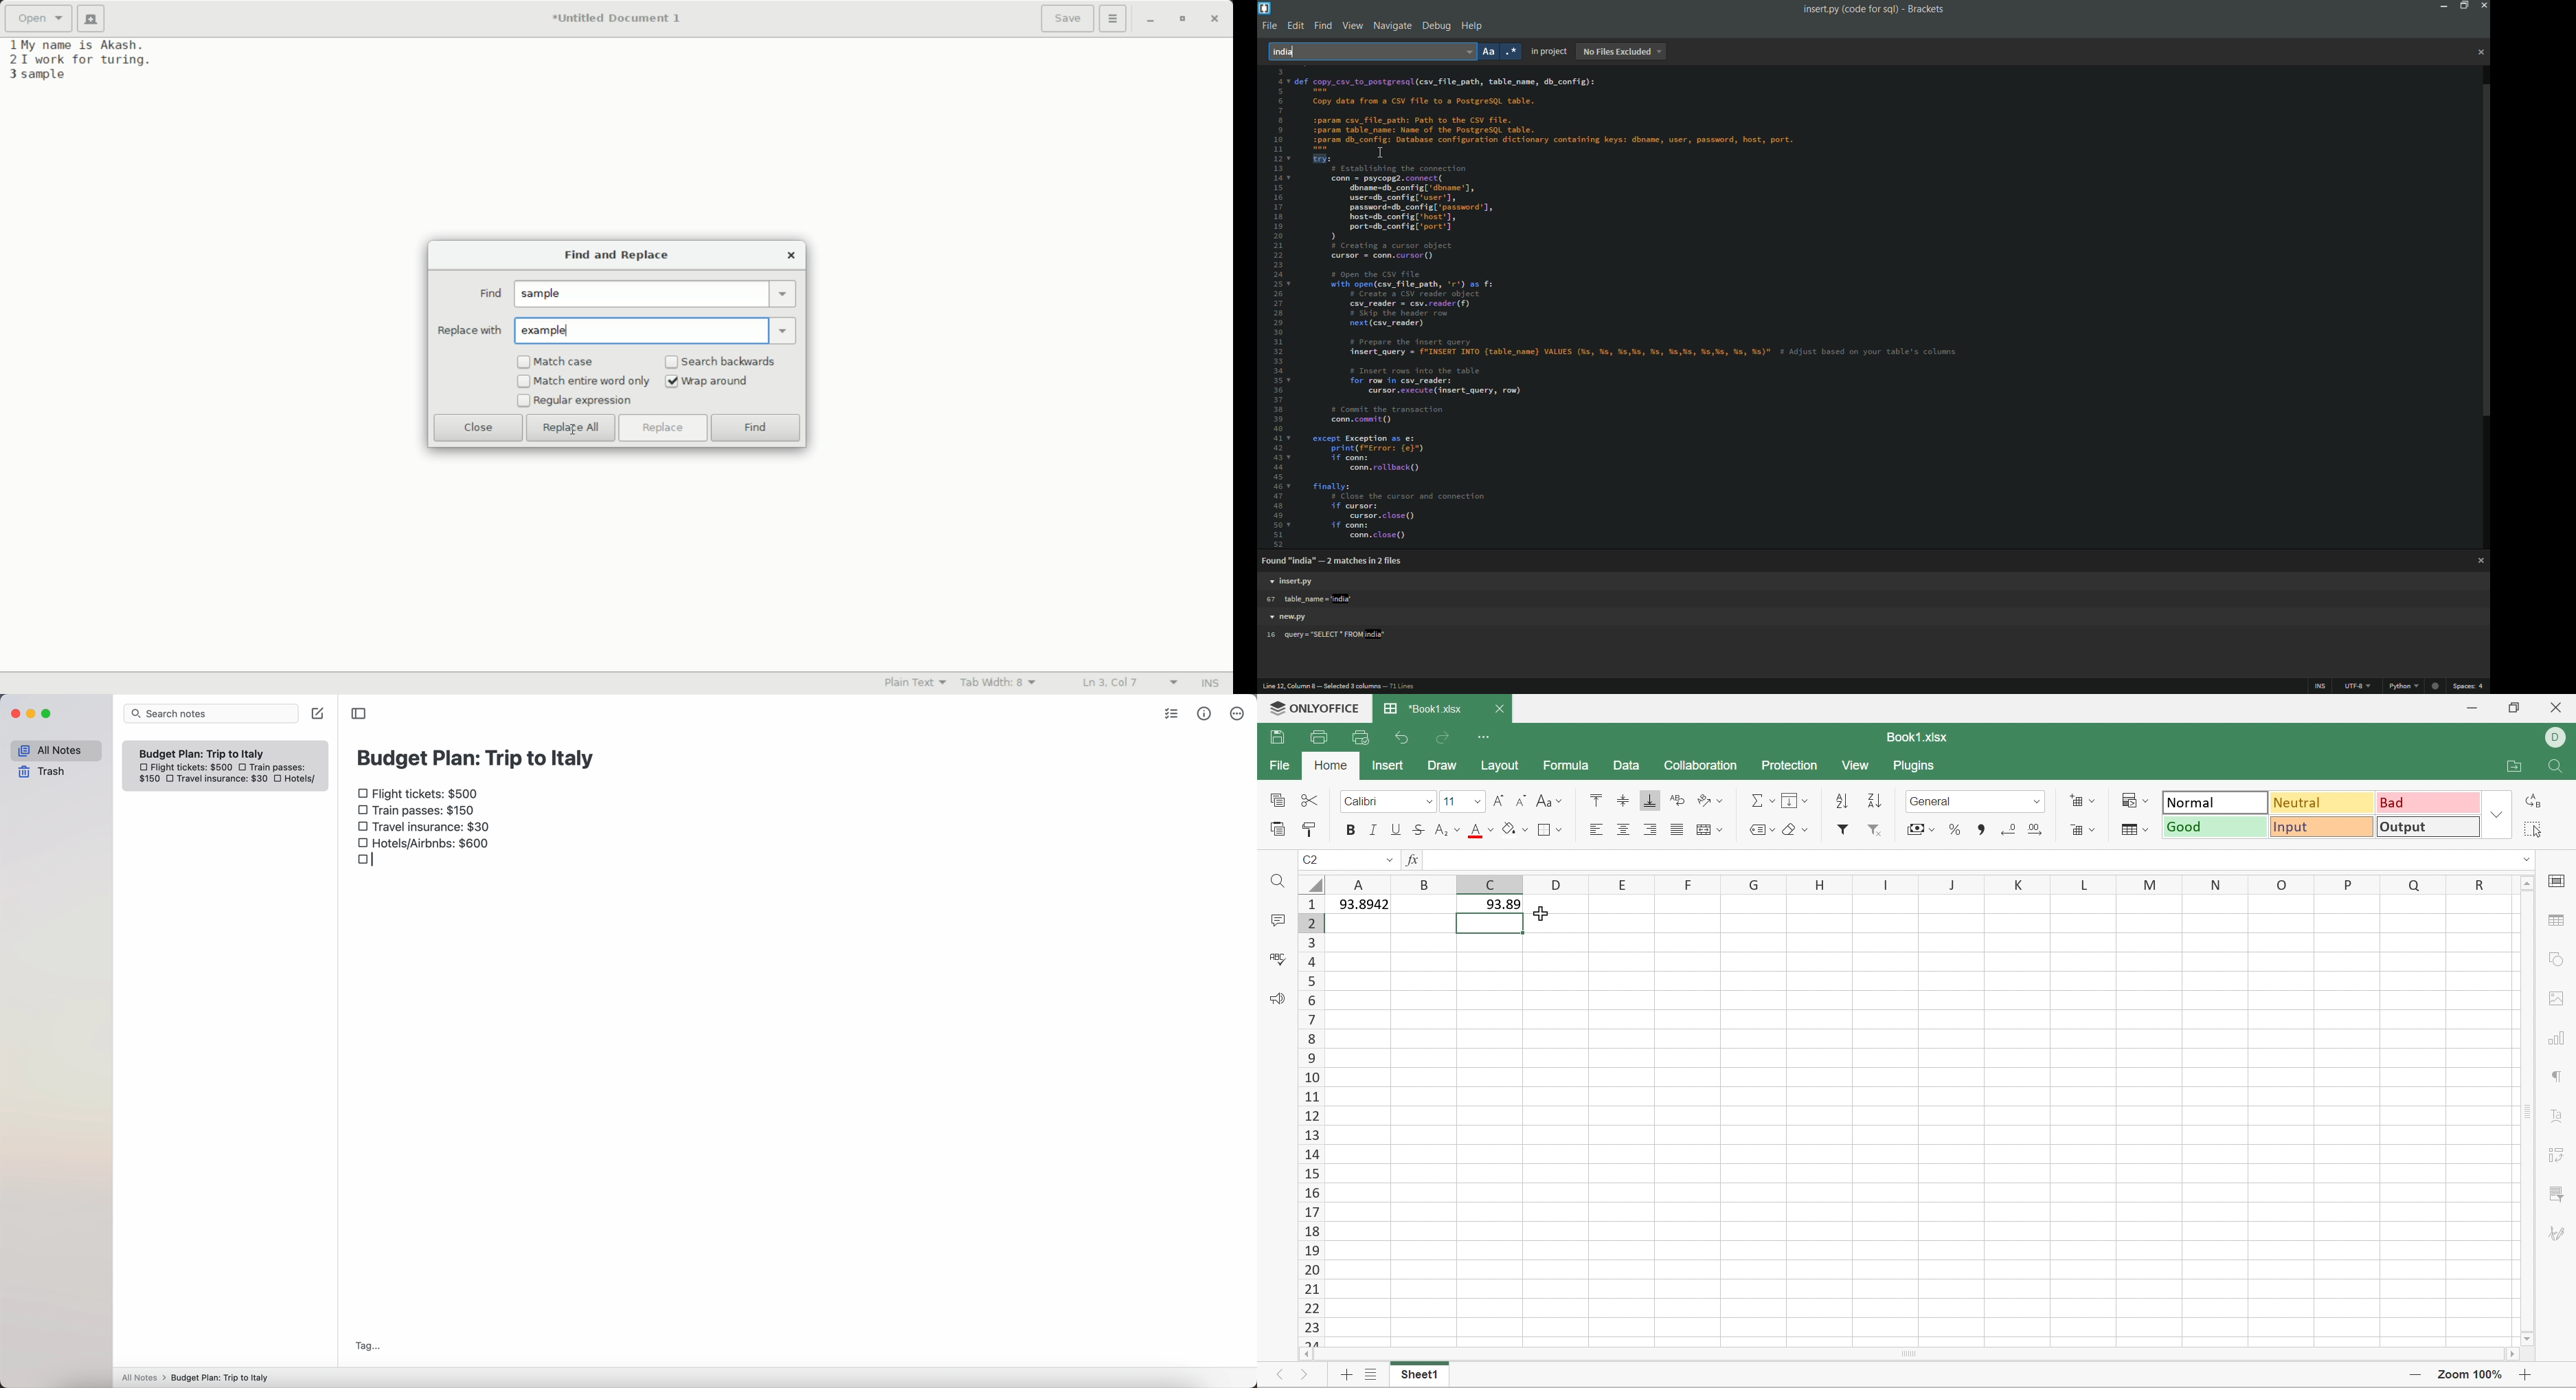 Image resolution: width=2576 pixels, height=1400 pixels. Describe the element at coordinates (571, 429) in the screenshot. I see `replace all` at that location.